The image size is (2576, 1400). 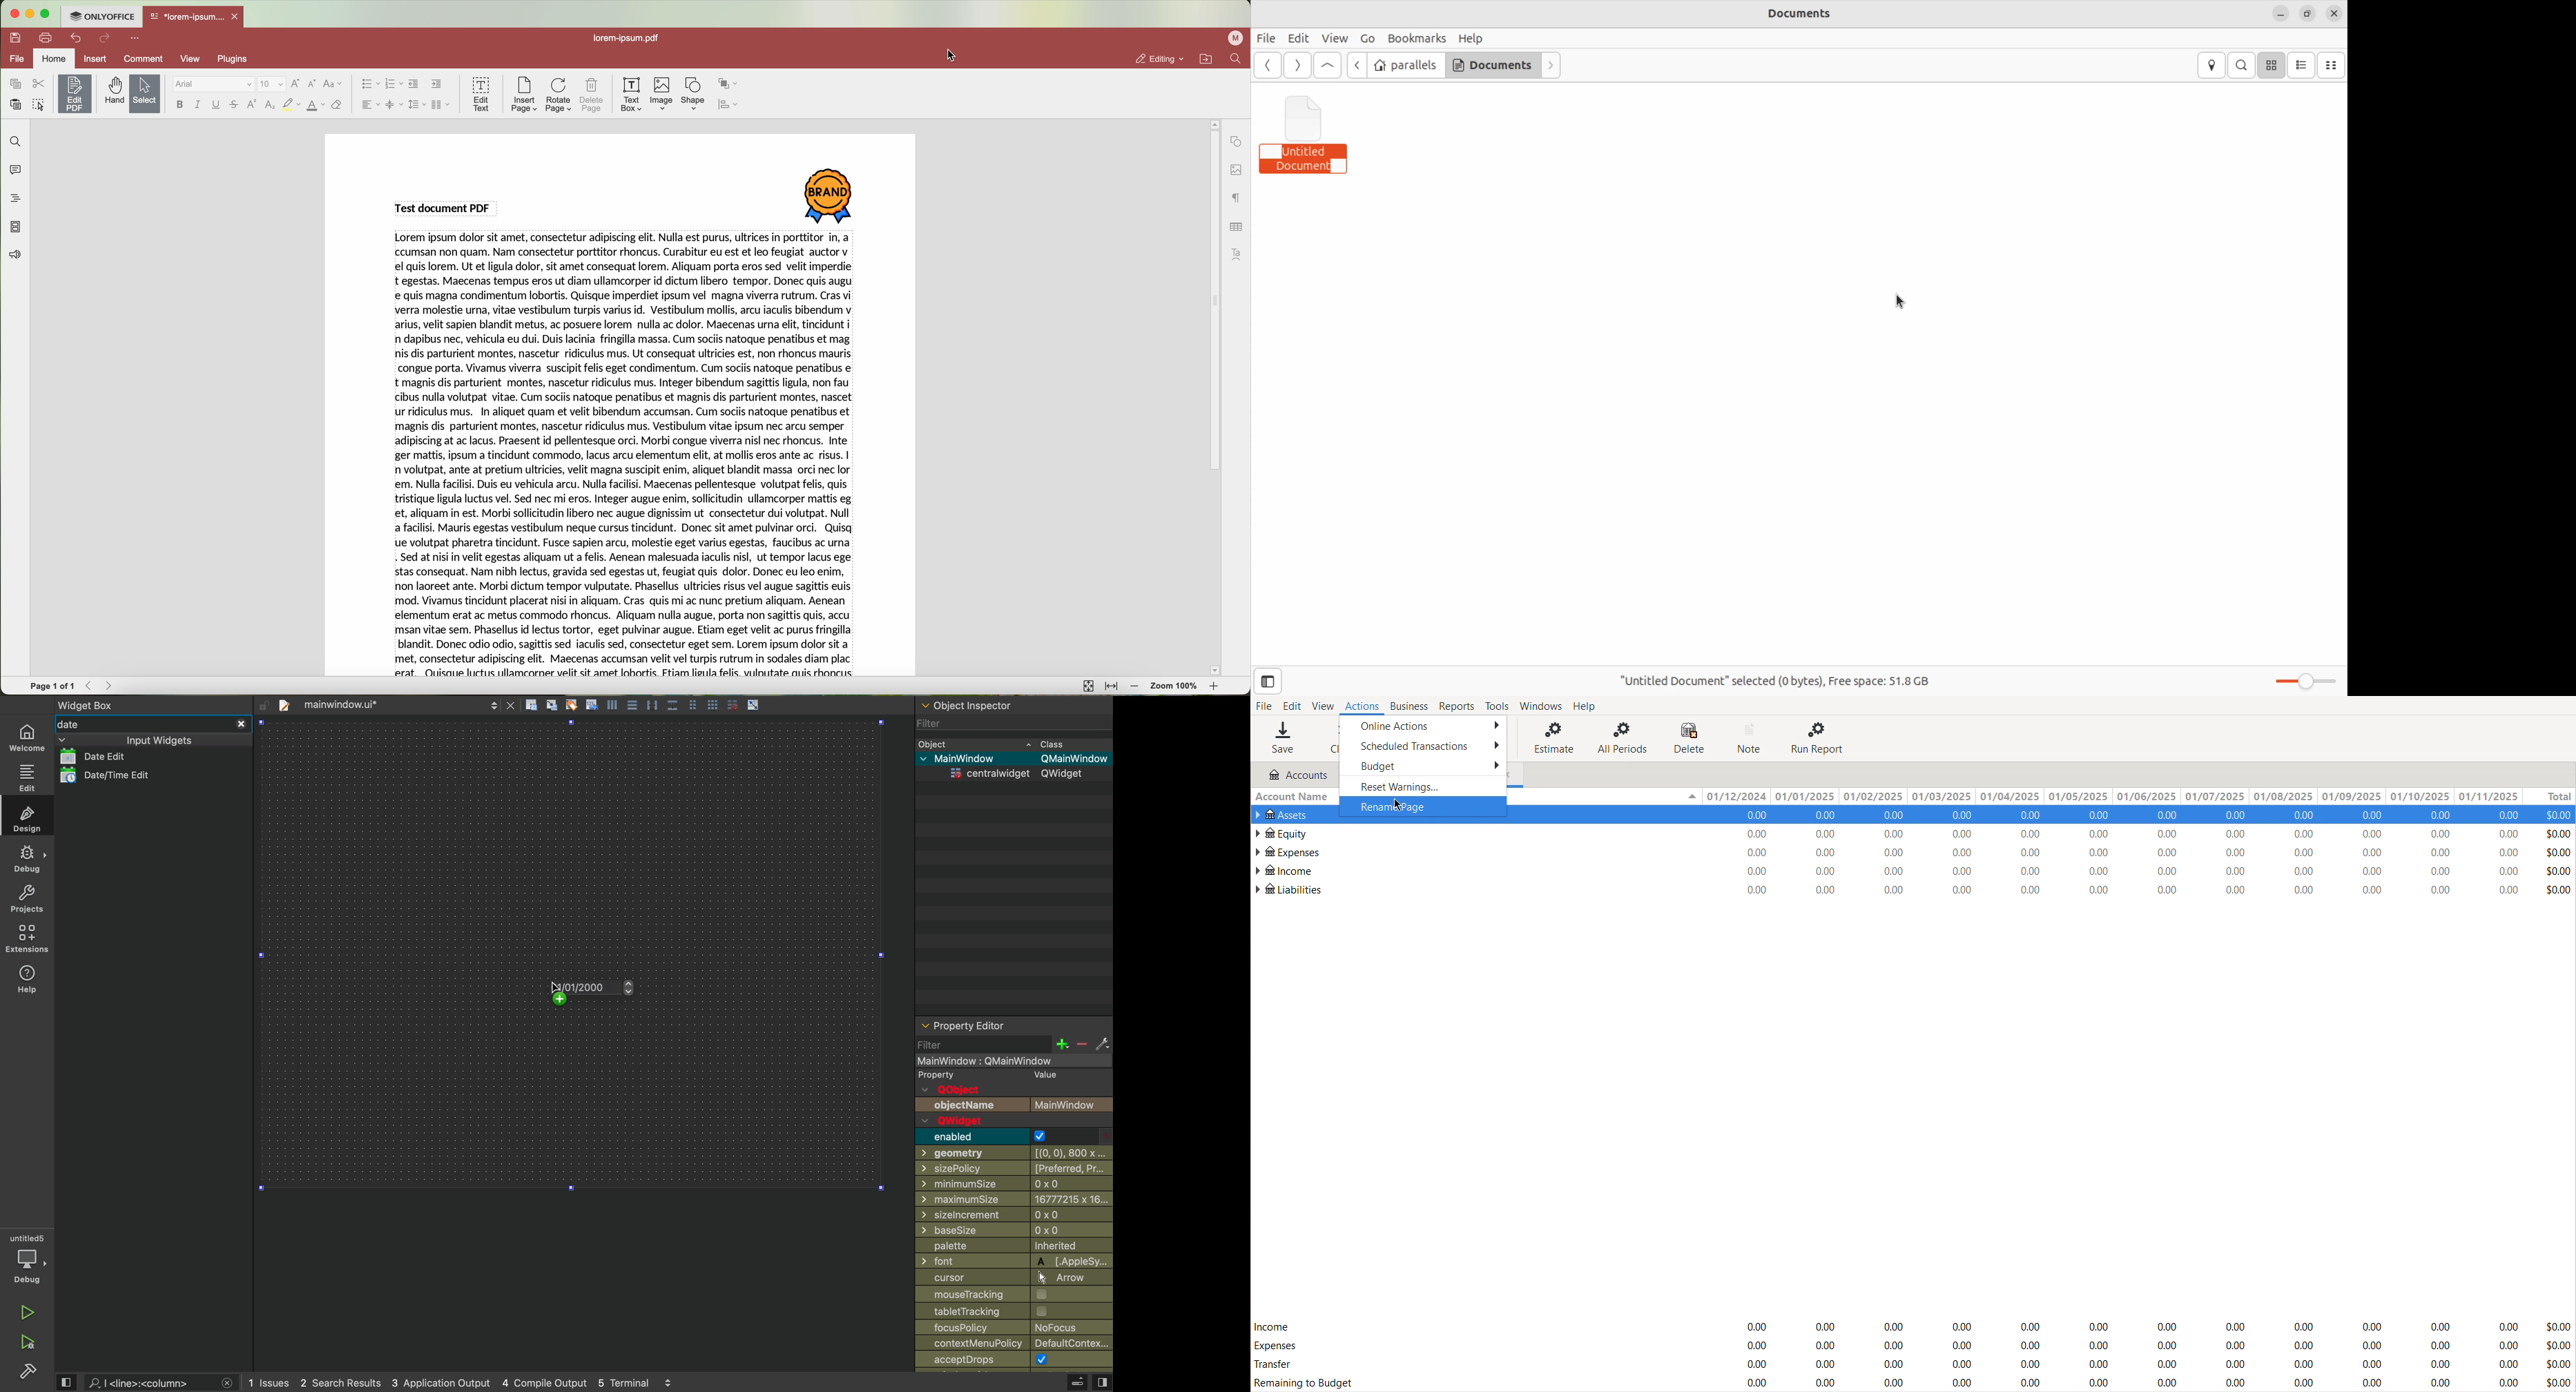 I want to click on subscript, so click(x=271, y=105).